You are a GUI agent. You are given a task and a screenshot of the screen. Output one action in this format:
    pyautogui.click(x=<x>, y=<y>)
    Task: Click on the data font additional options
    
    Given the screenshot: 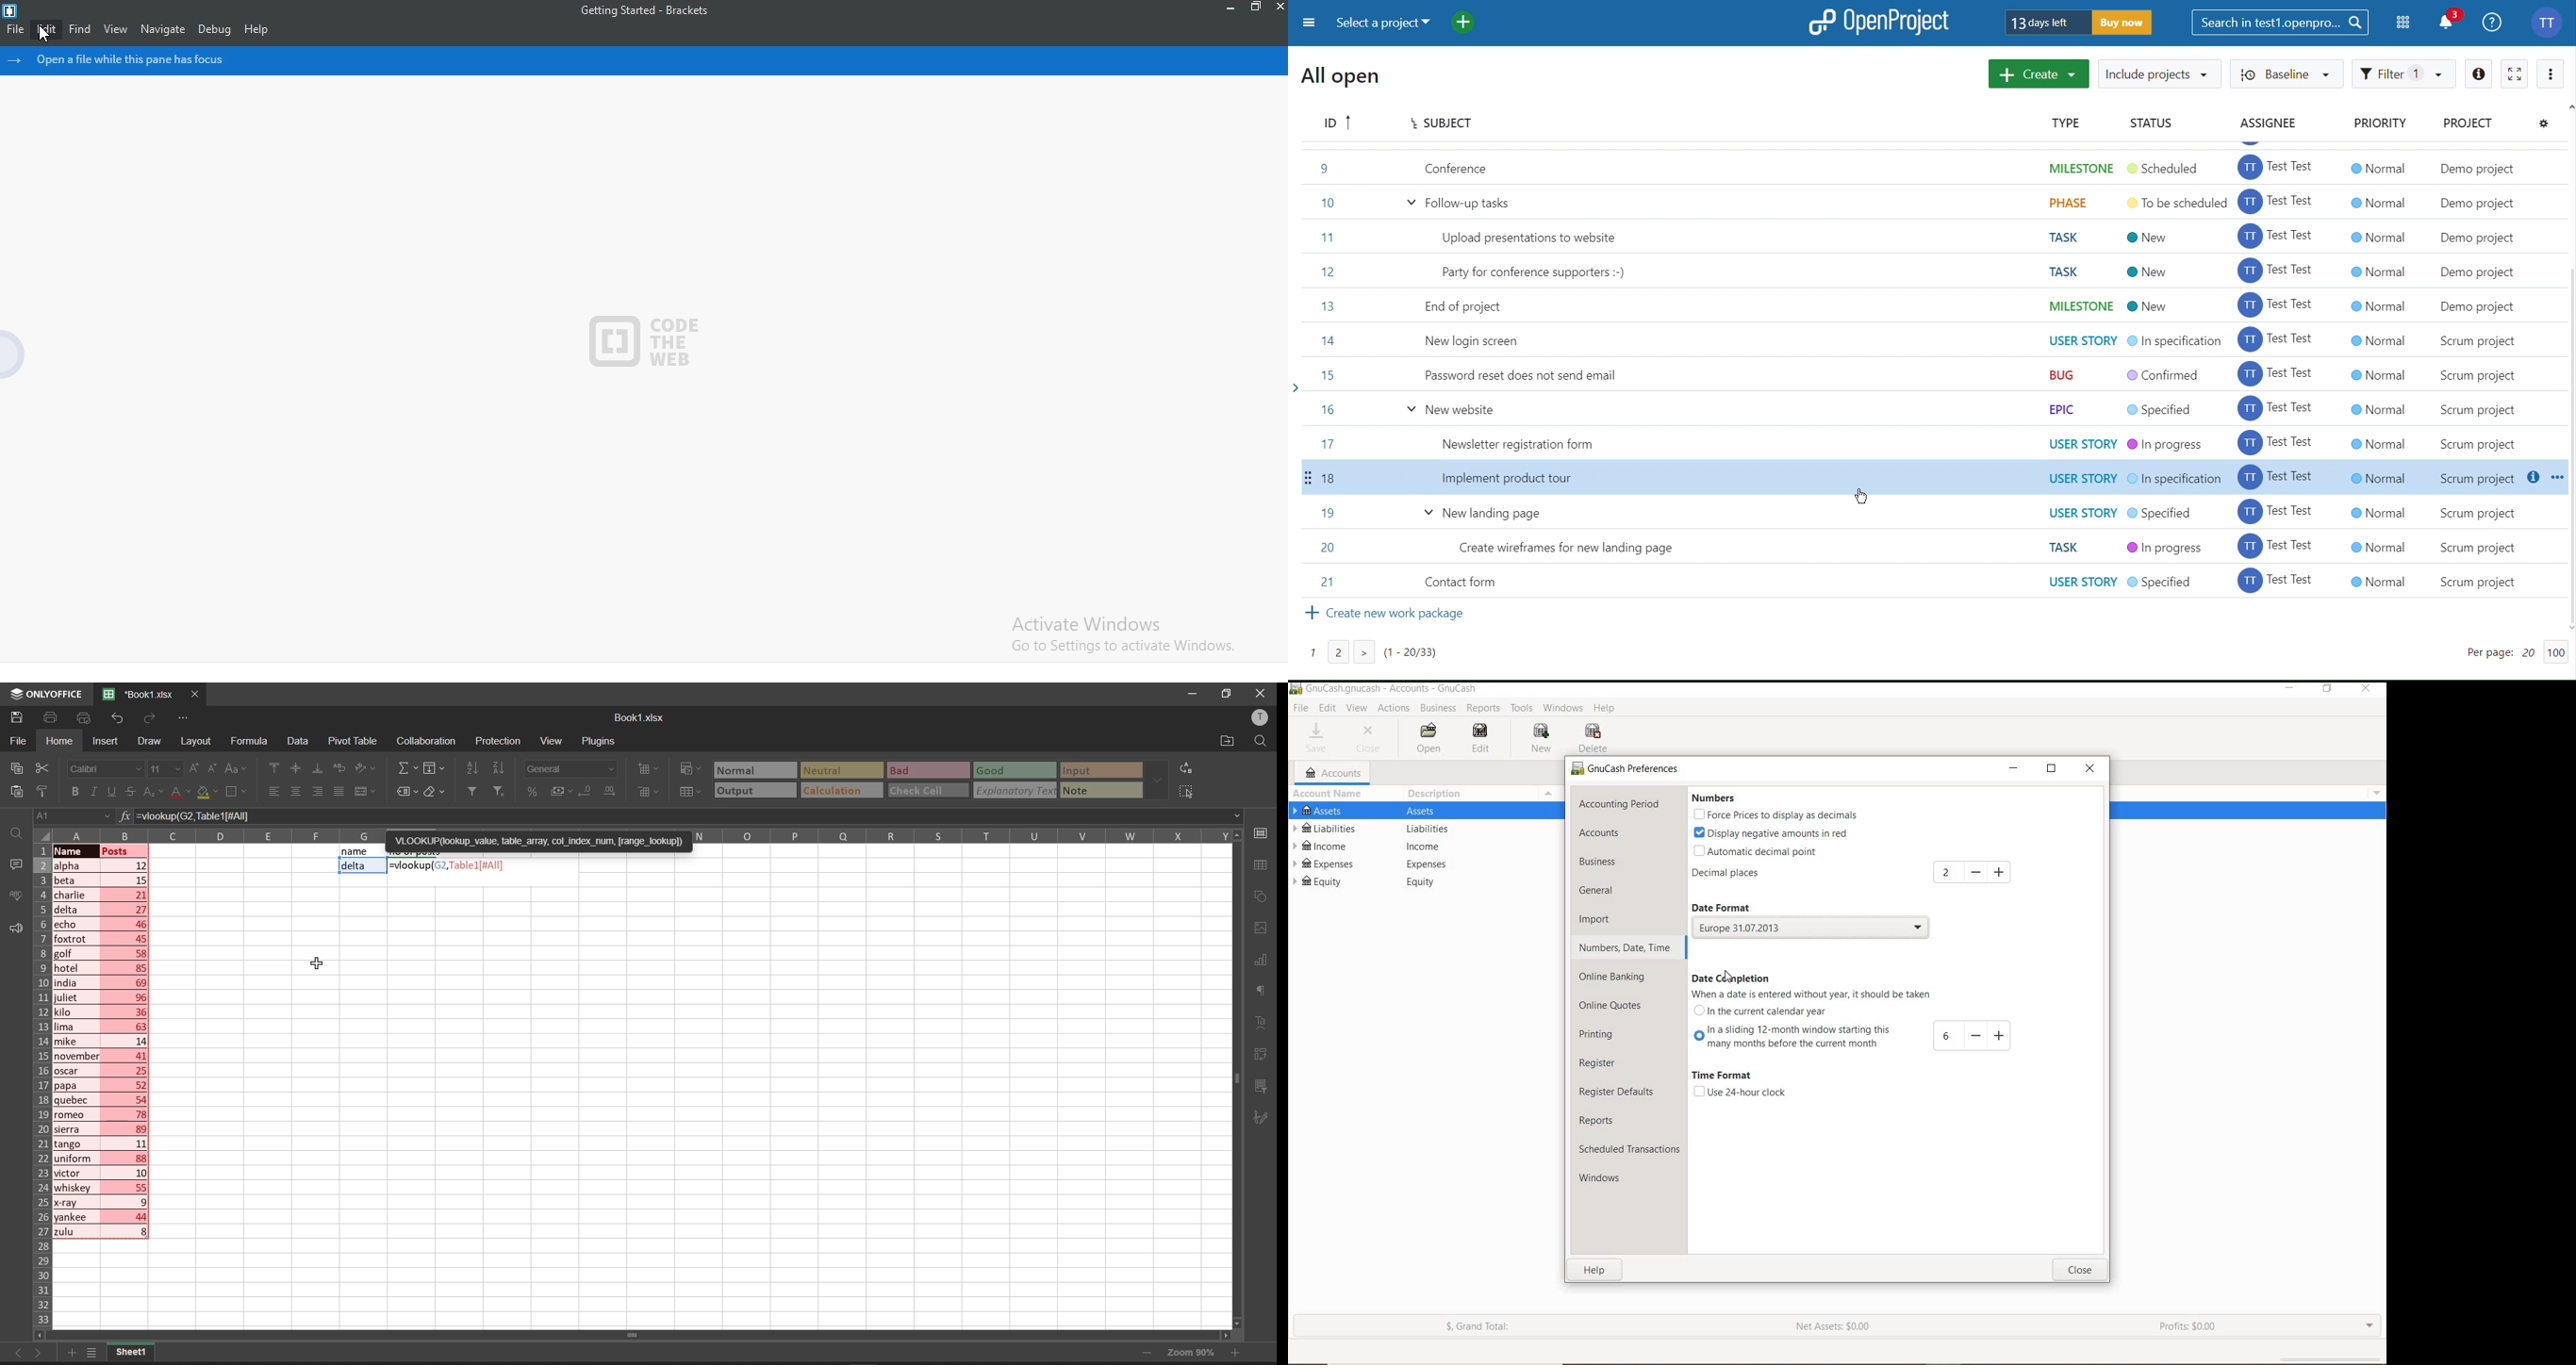 What is the action you would take?
    pyautogui.click(x=1157, y=777)
    